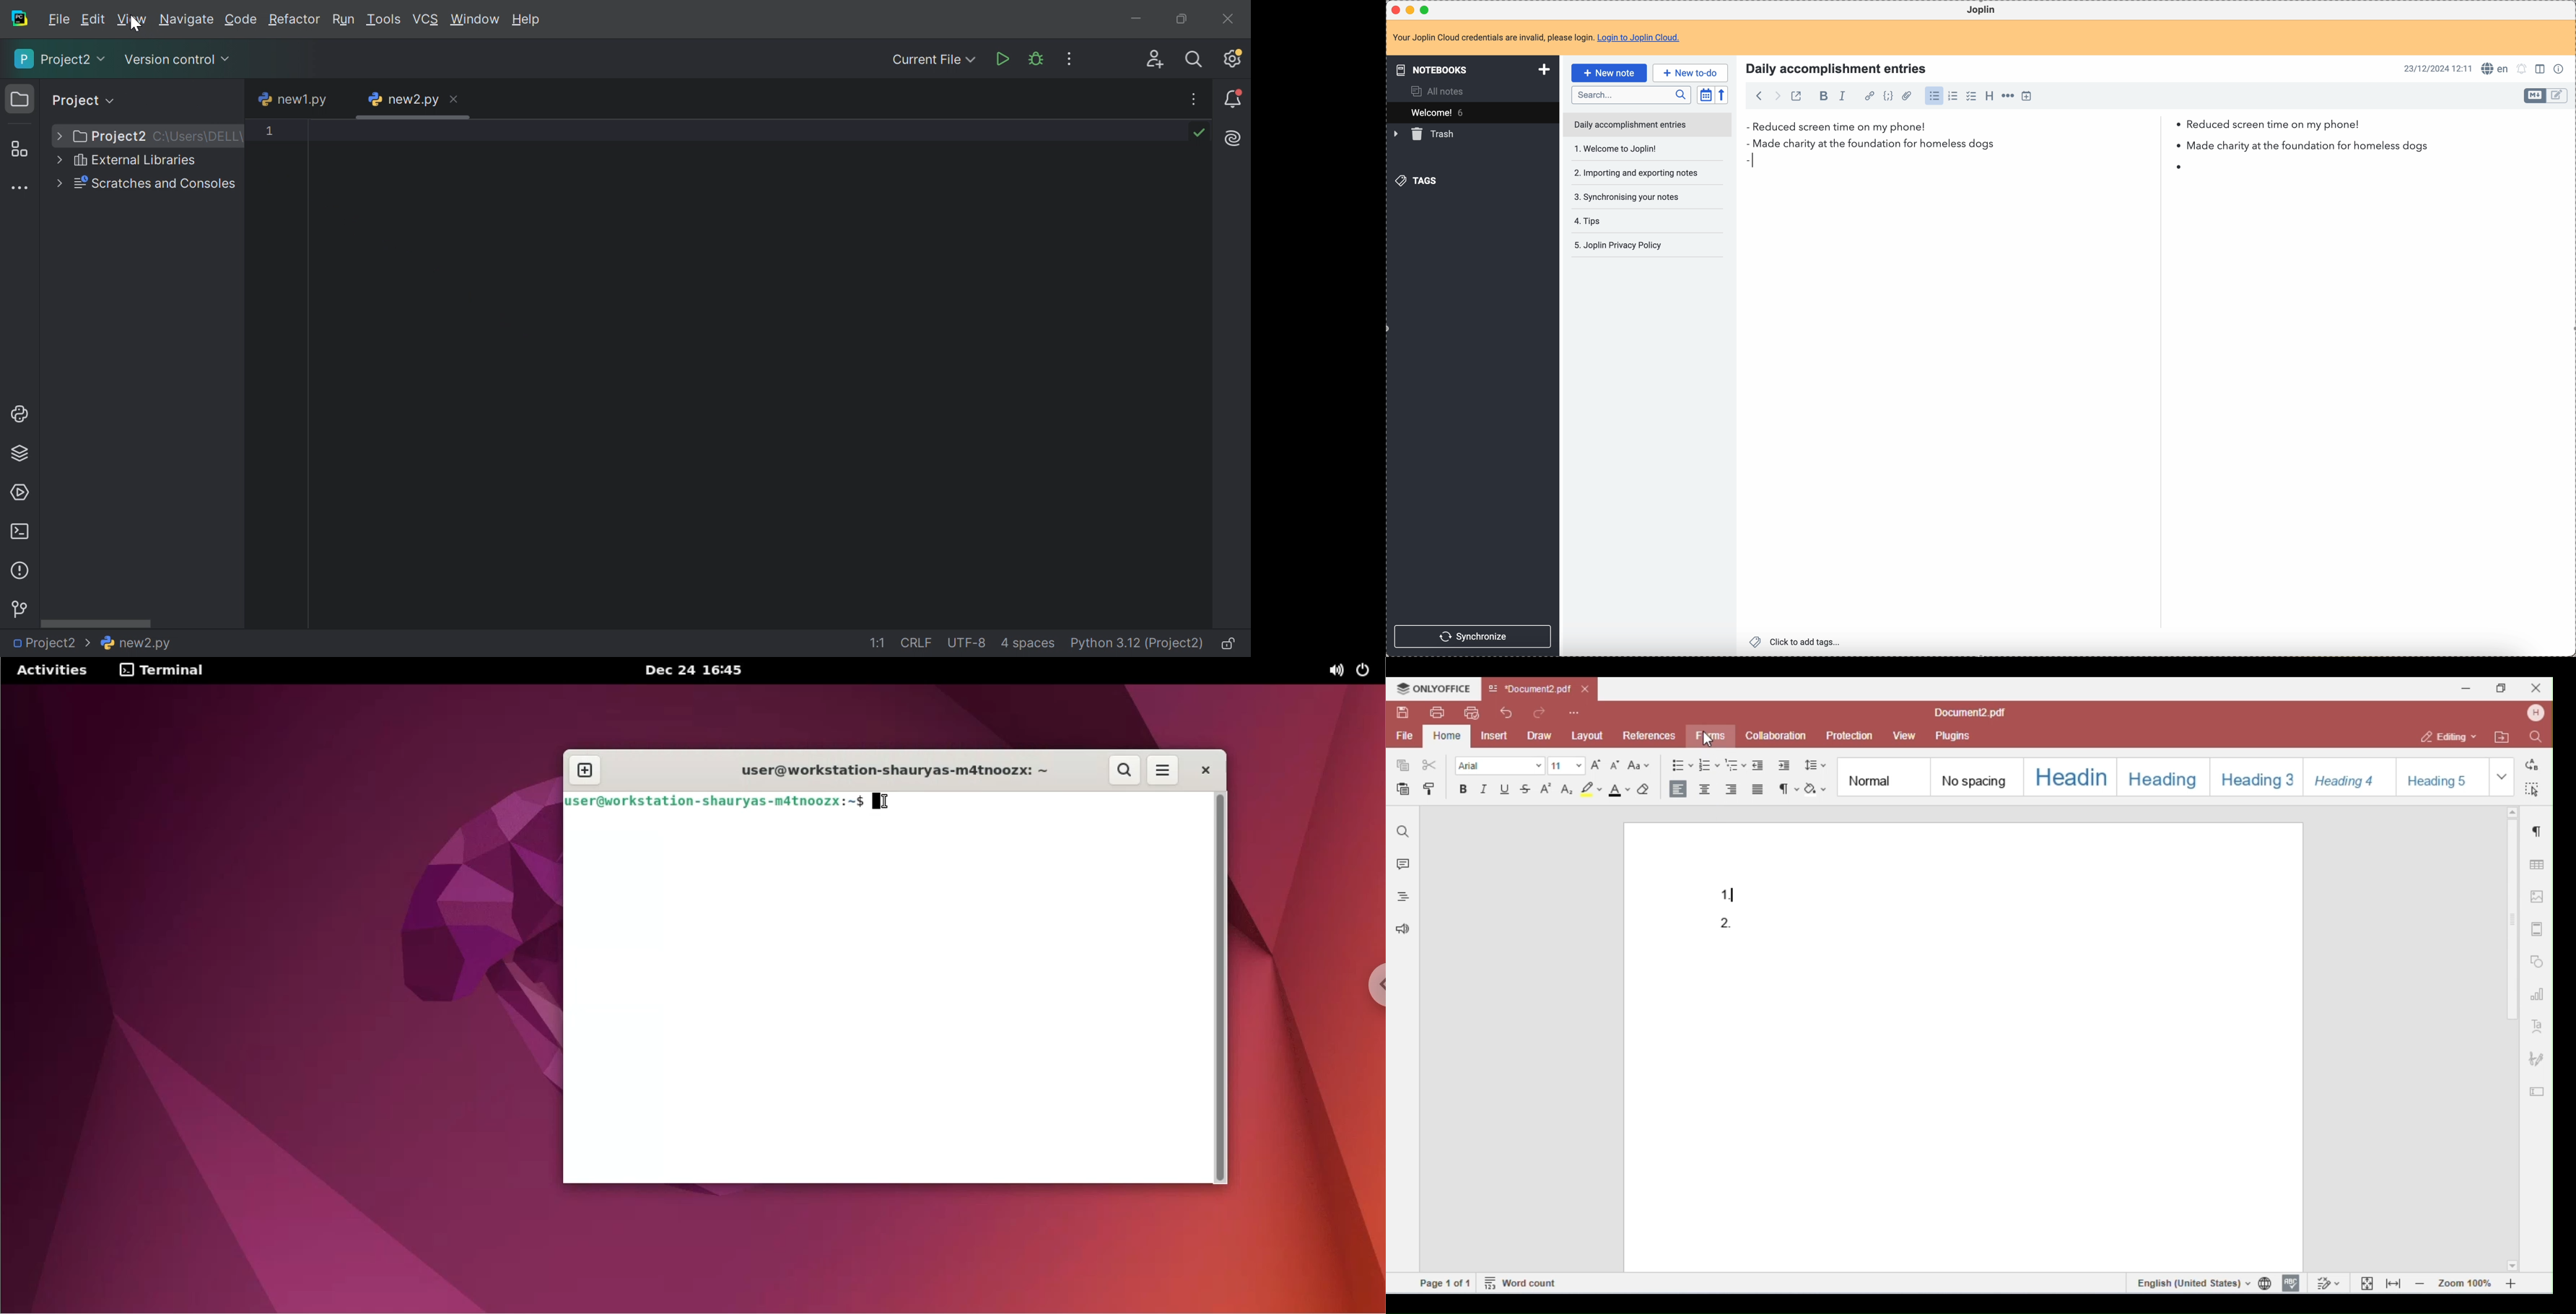 This screenshot has height=1316, width=2576. I want to click on back, so click(1756, 95).